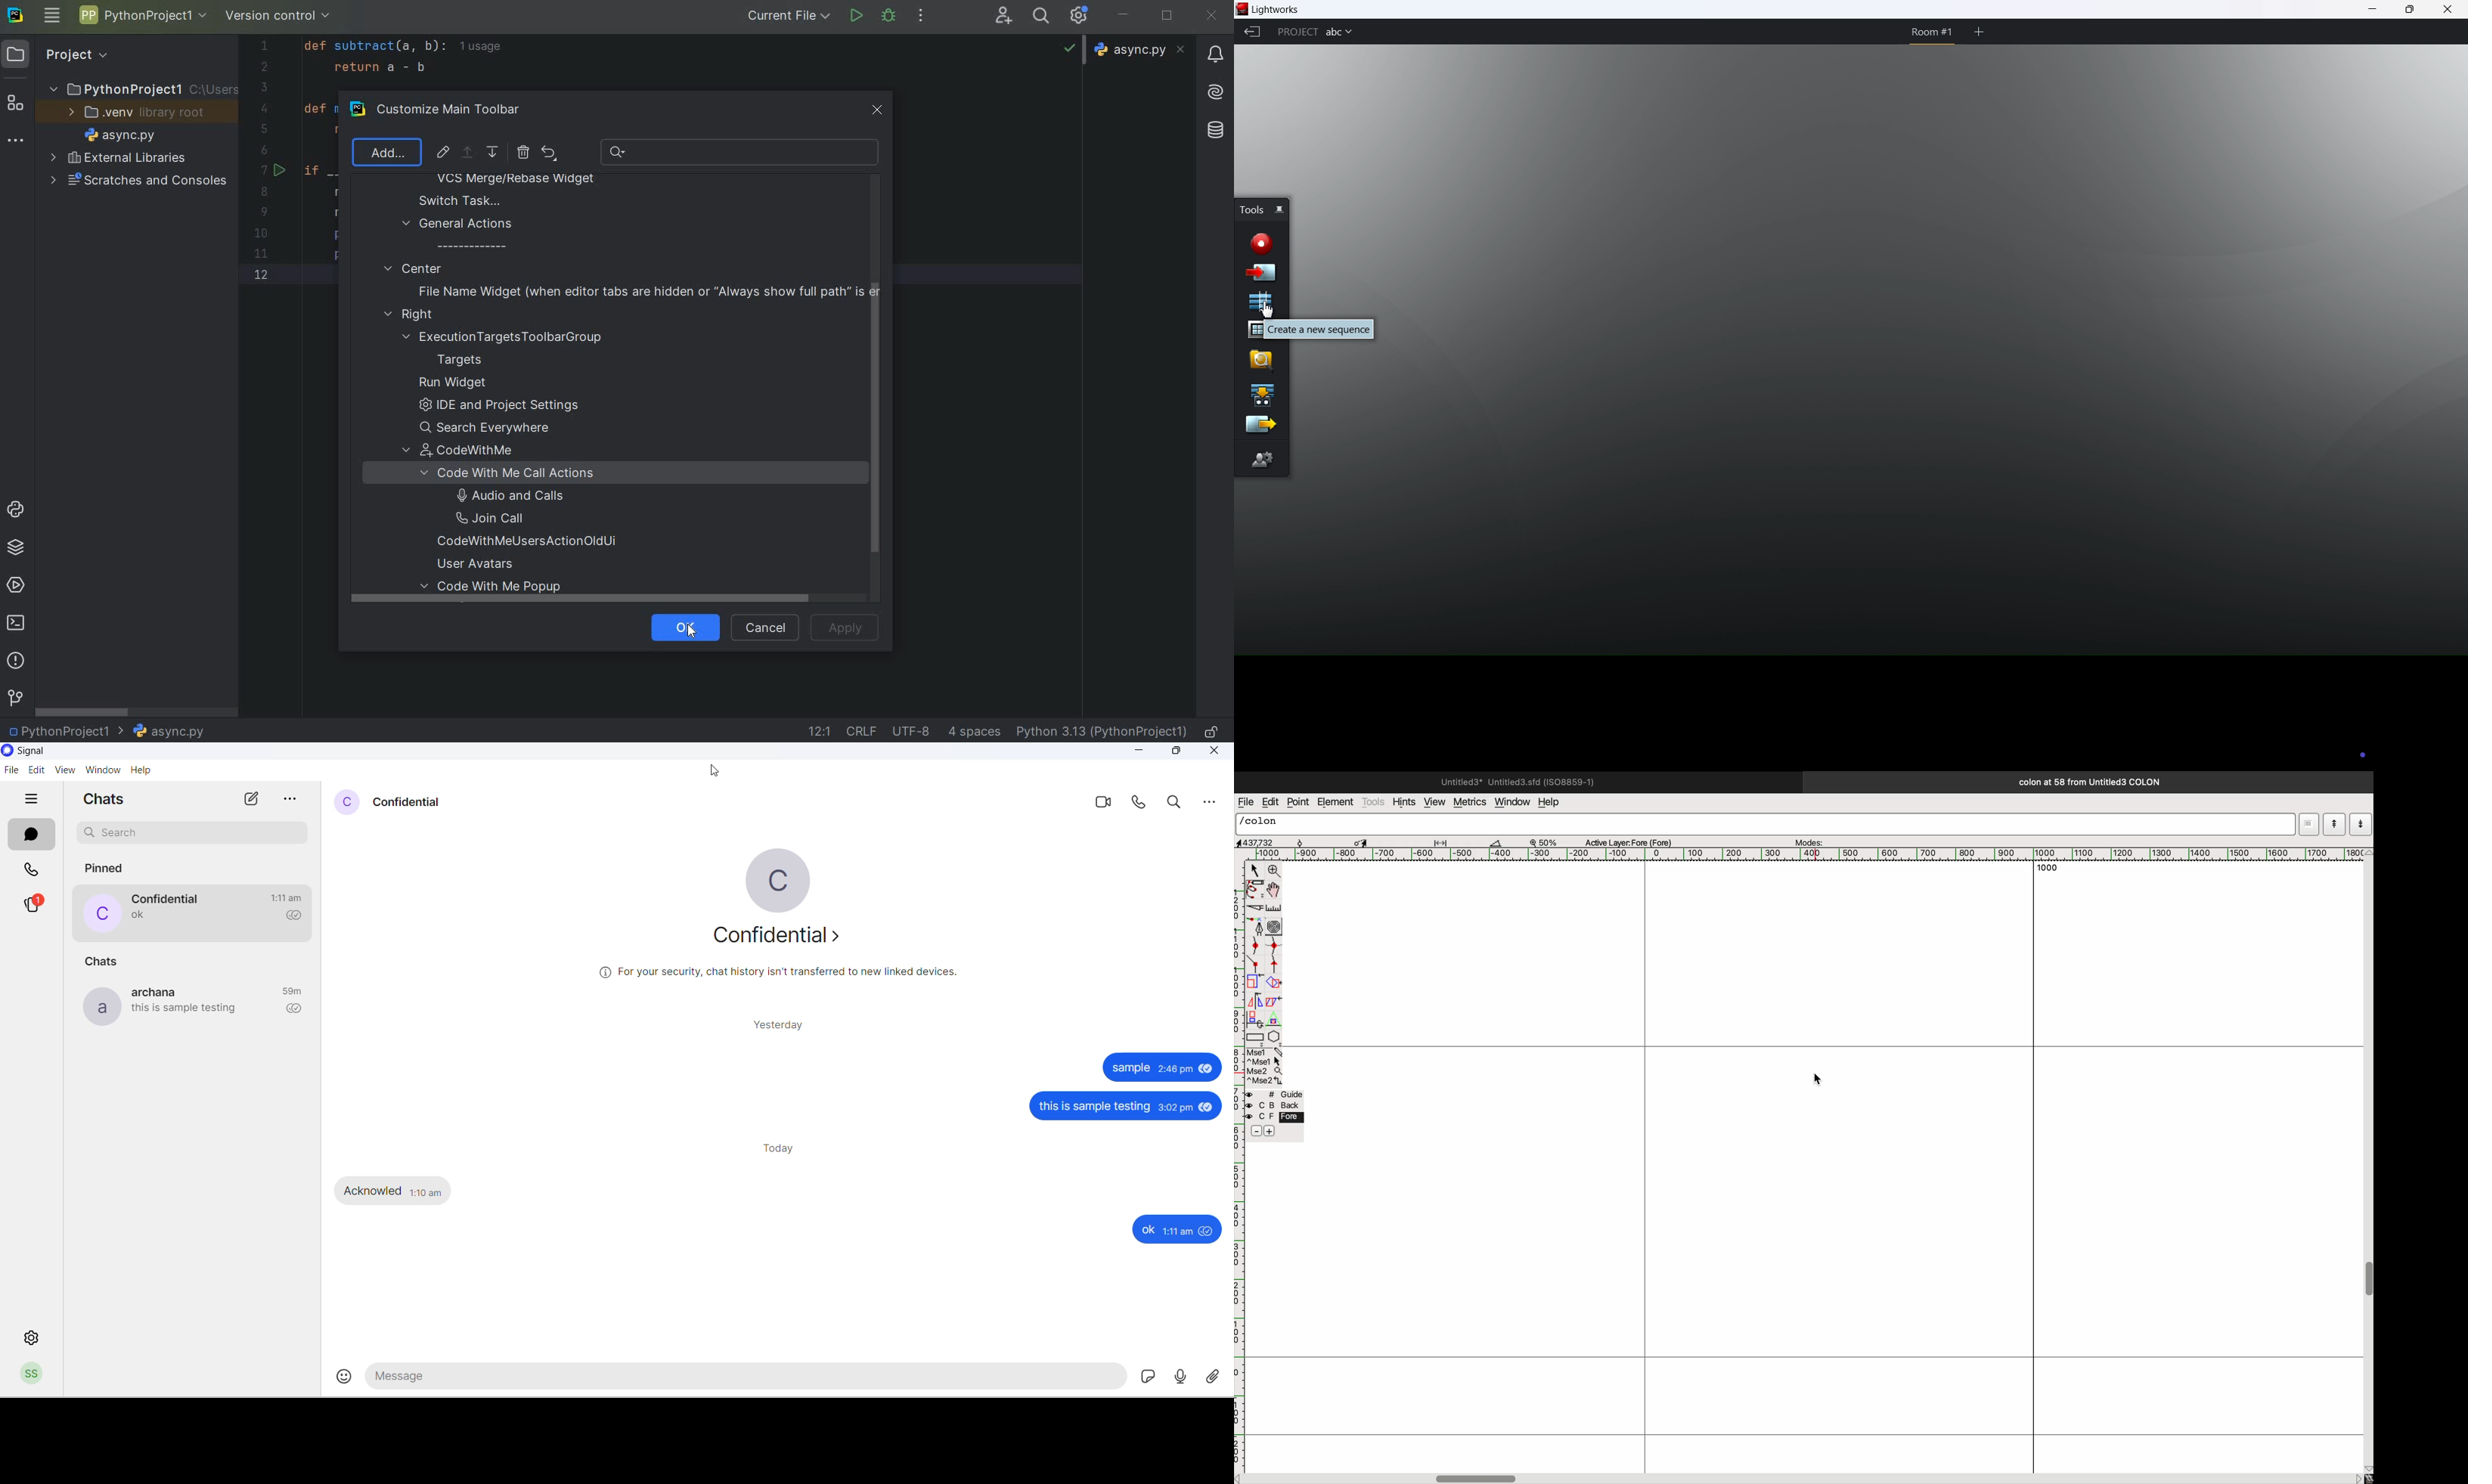 This screenshot has height=1484, width=2492. I want to click on cancel, so click(762, 628).